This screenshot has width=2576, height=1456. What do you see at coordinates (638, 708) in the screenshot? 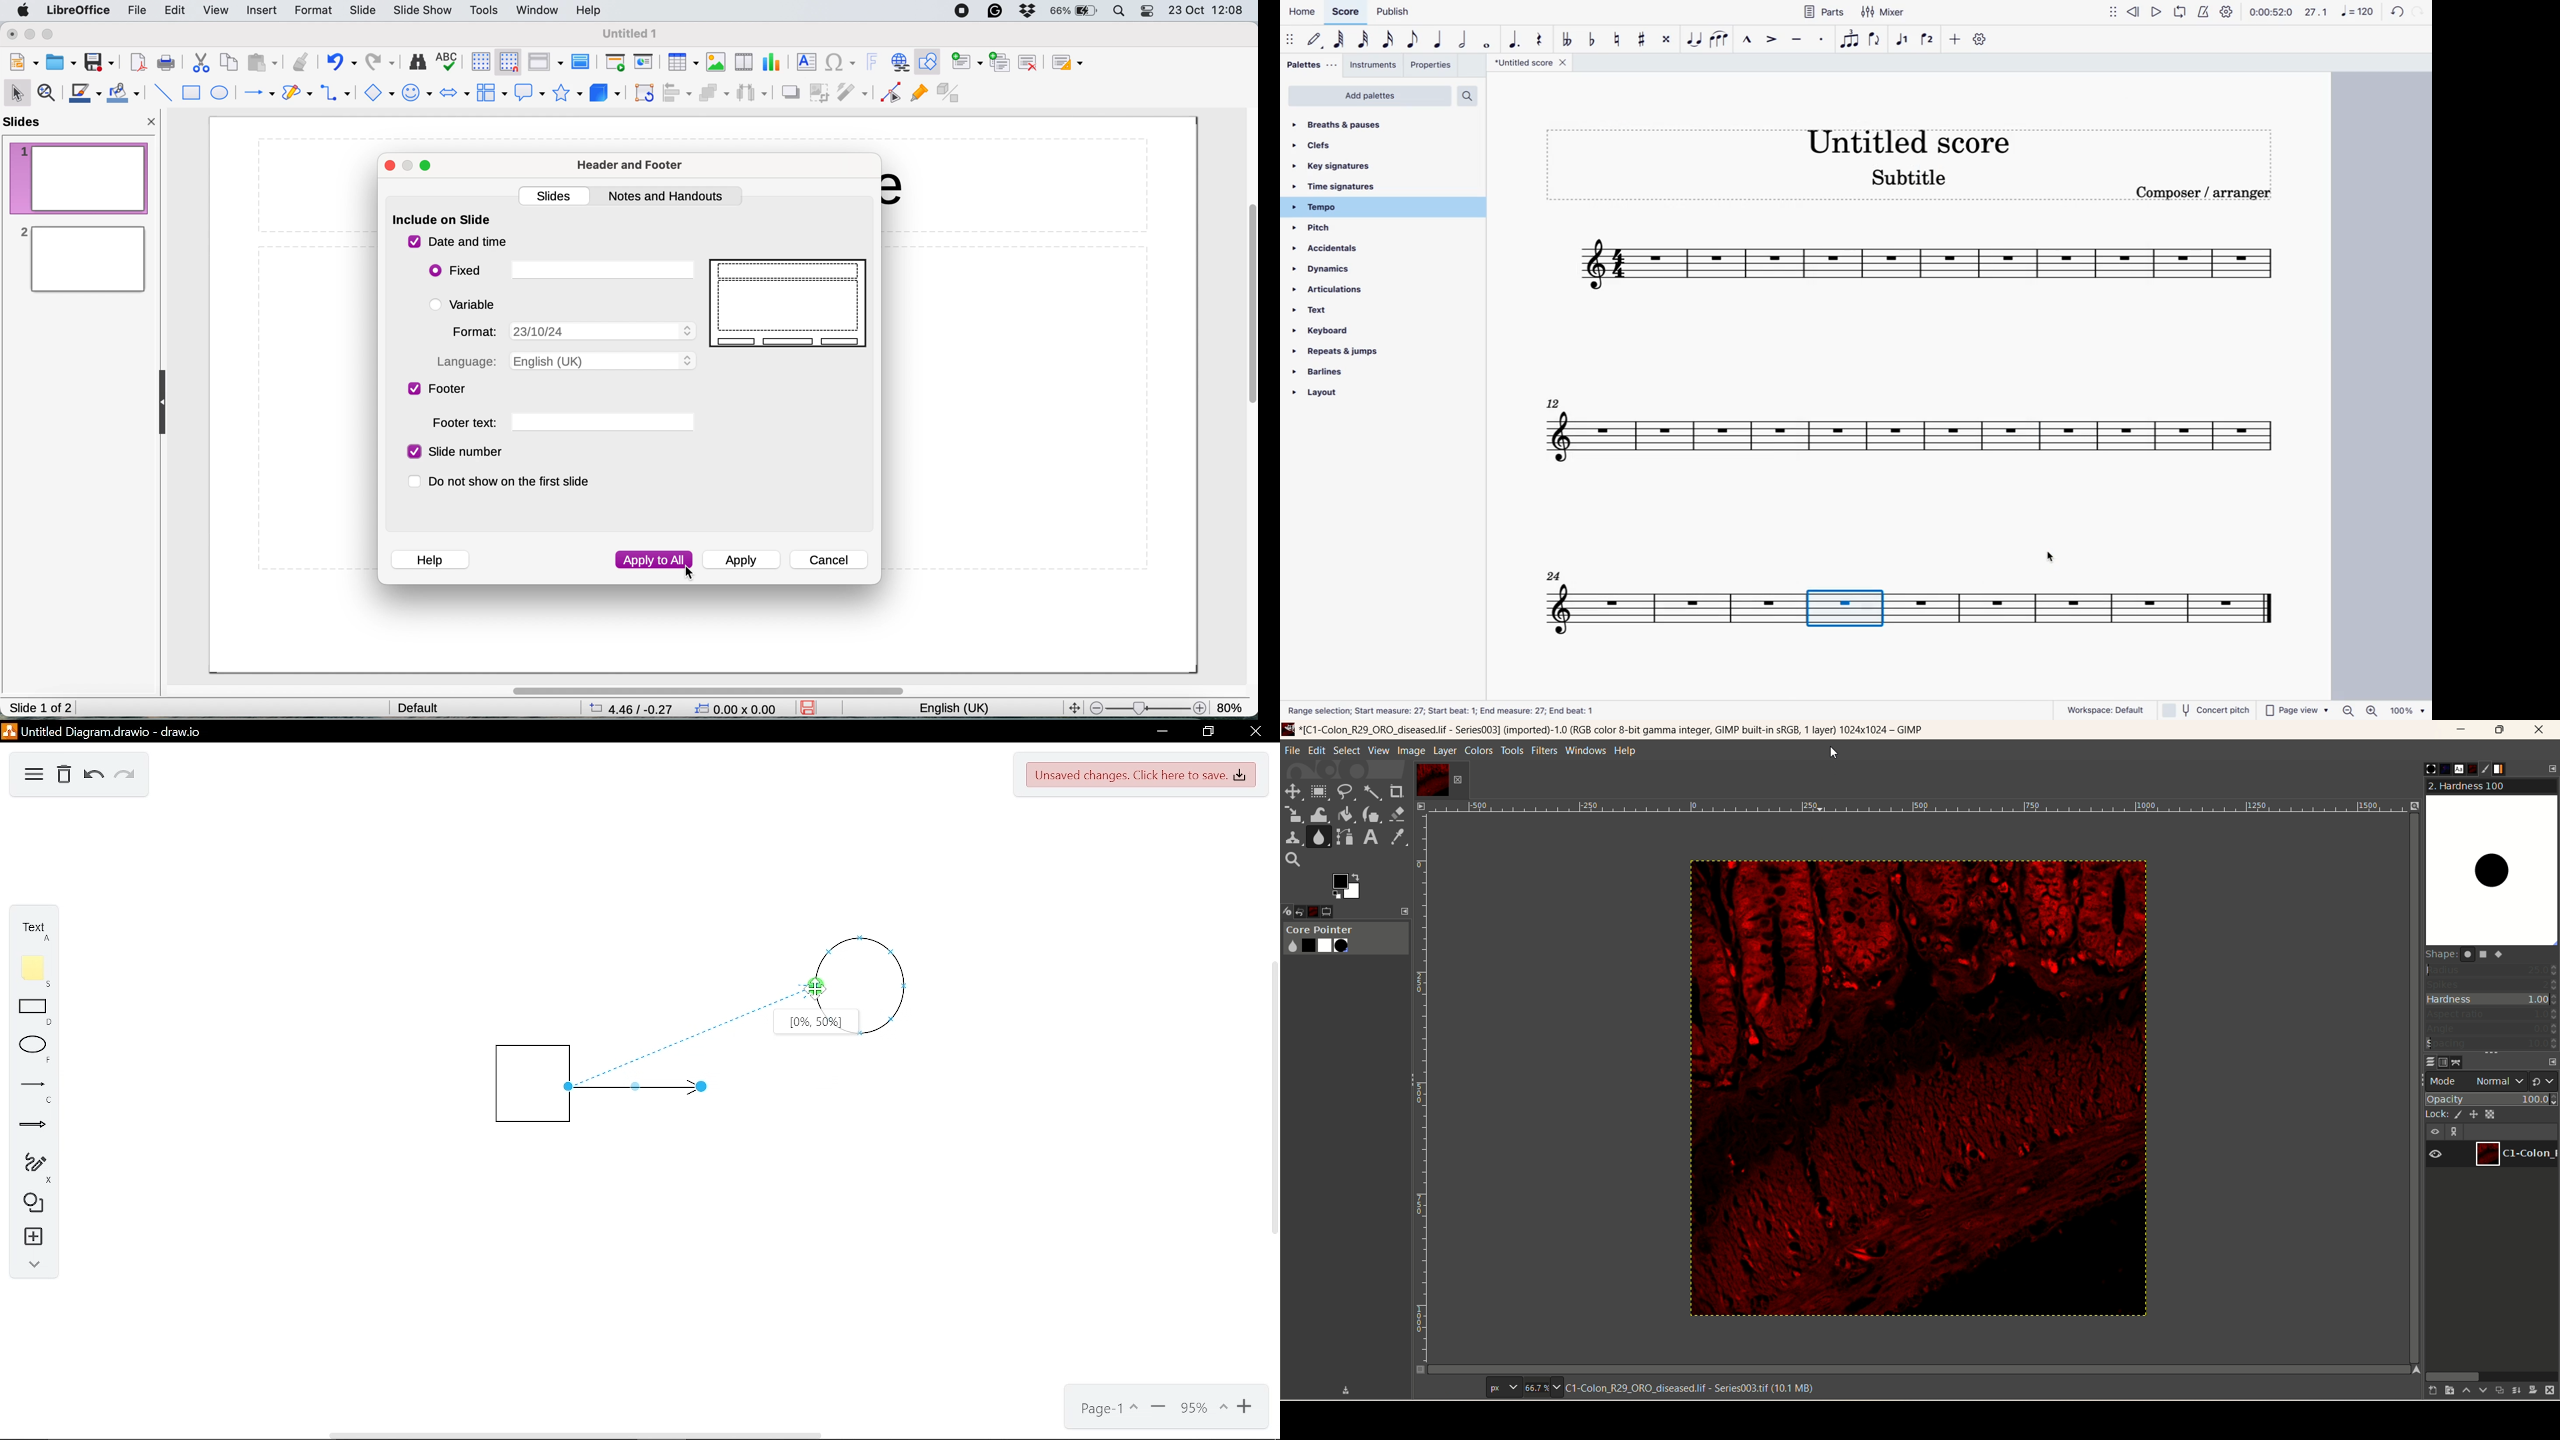
I see `4.46/-0.27` at bounding box center [638, 708].